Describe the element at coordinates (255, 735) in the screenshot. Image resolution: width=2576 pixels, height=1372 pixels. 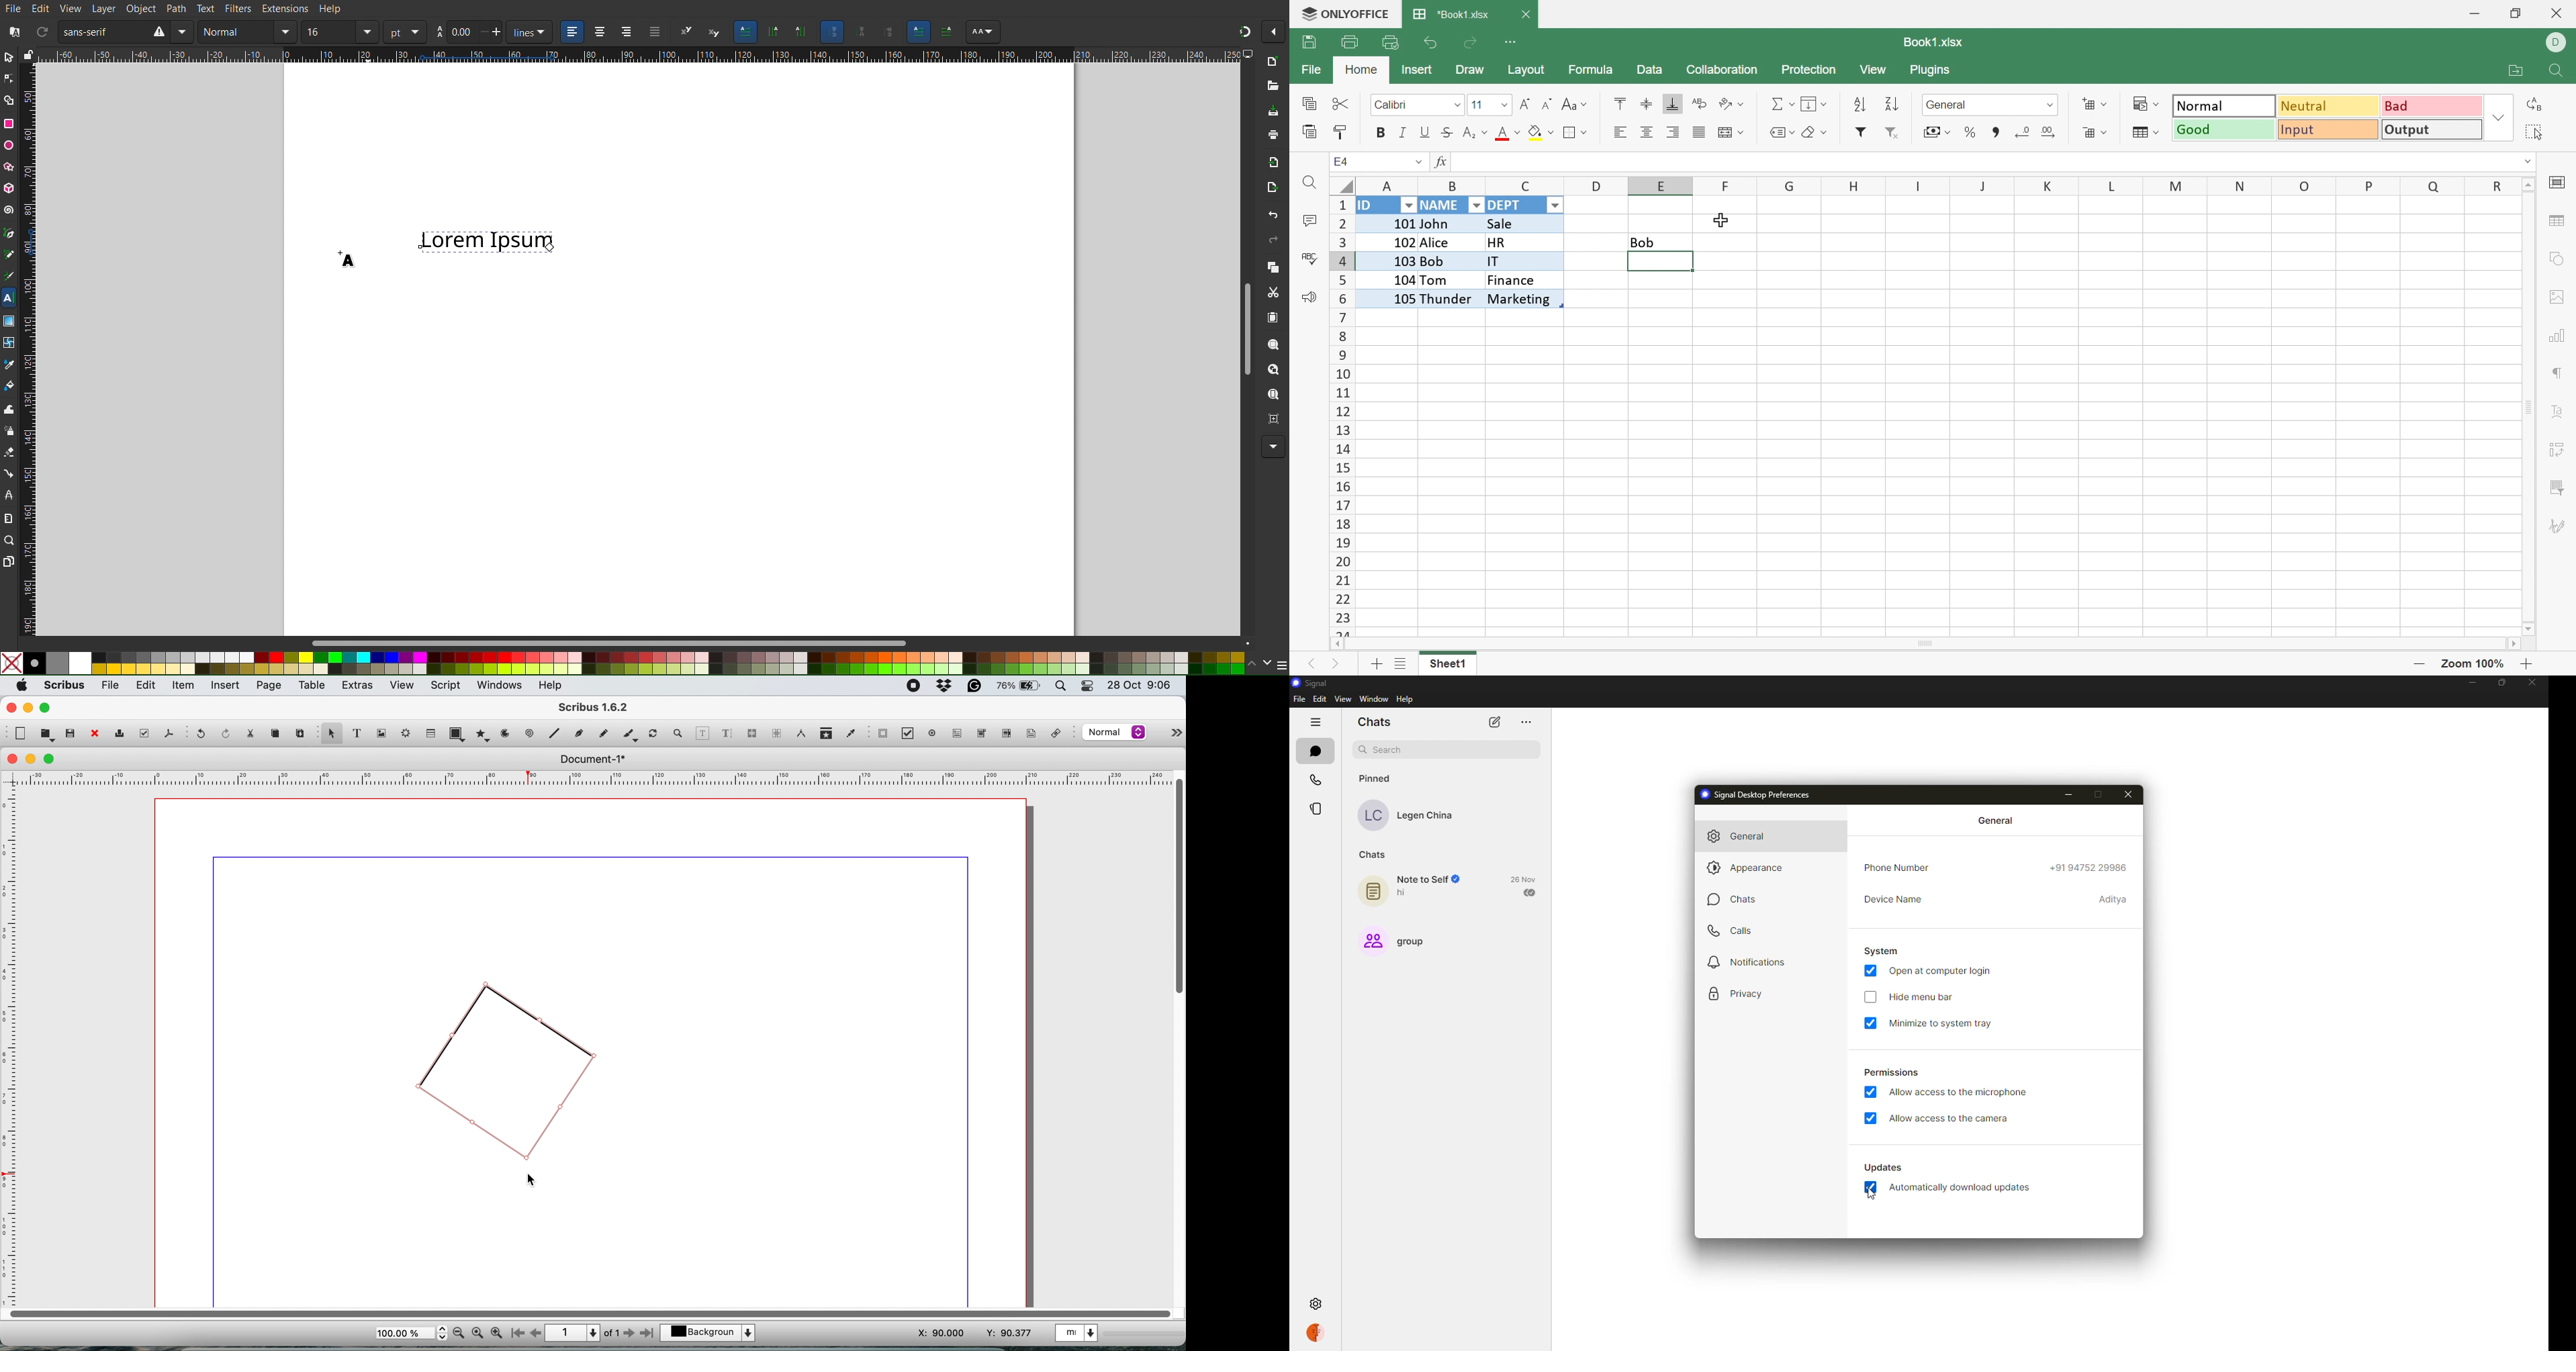
I see `cut` at that location.